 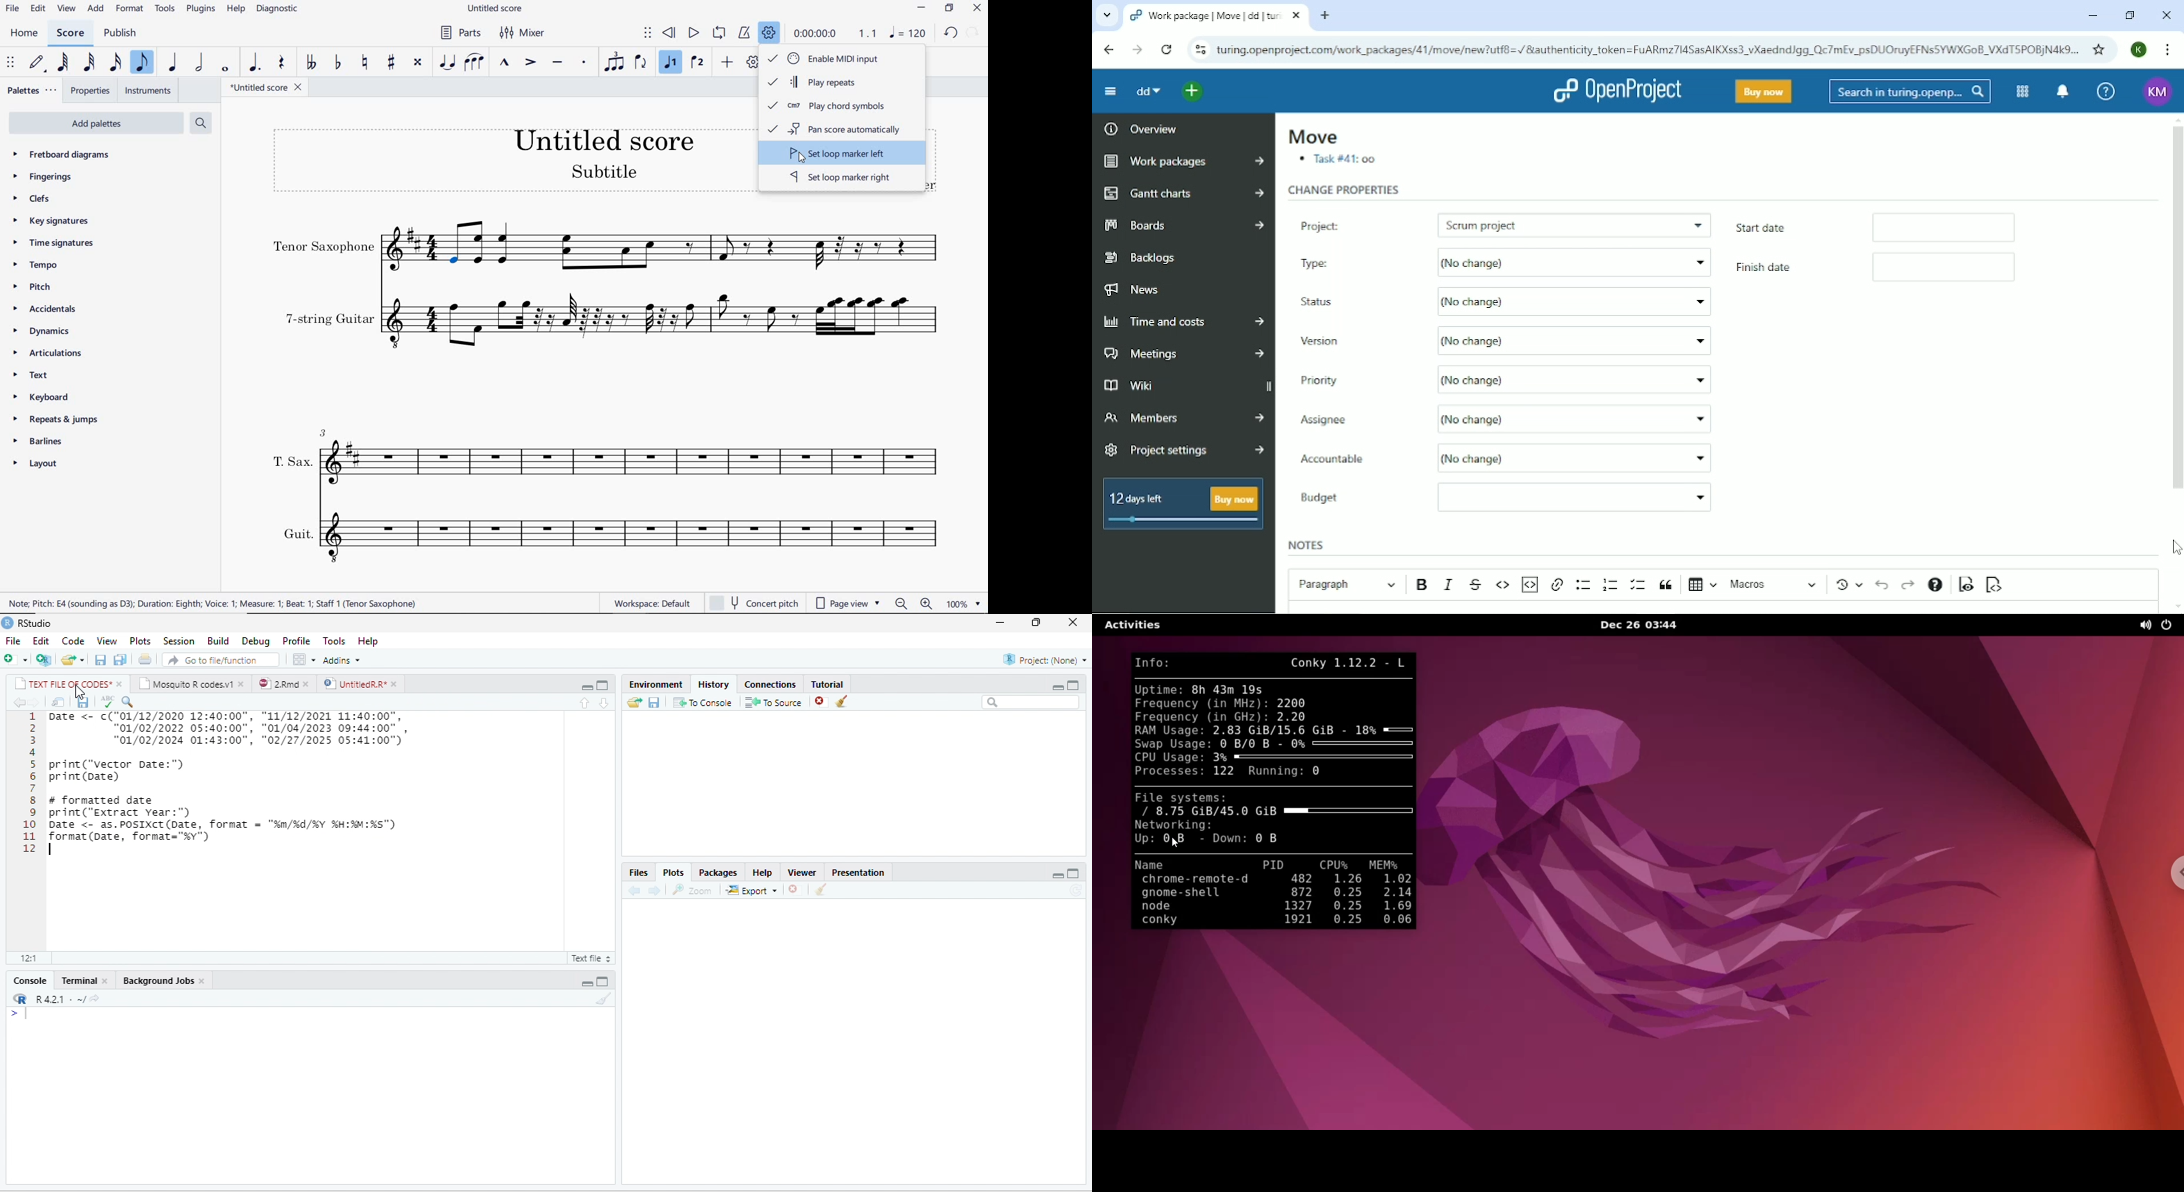 What do you see at coordinates (613, 62) in the screenshot?
I see `TUPLET` at bounding box center [613, 62].